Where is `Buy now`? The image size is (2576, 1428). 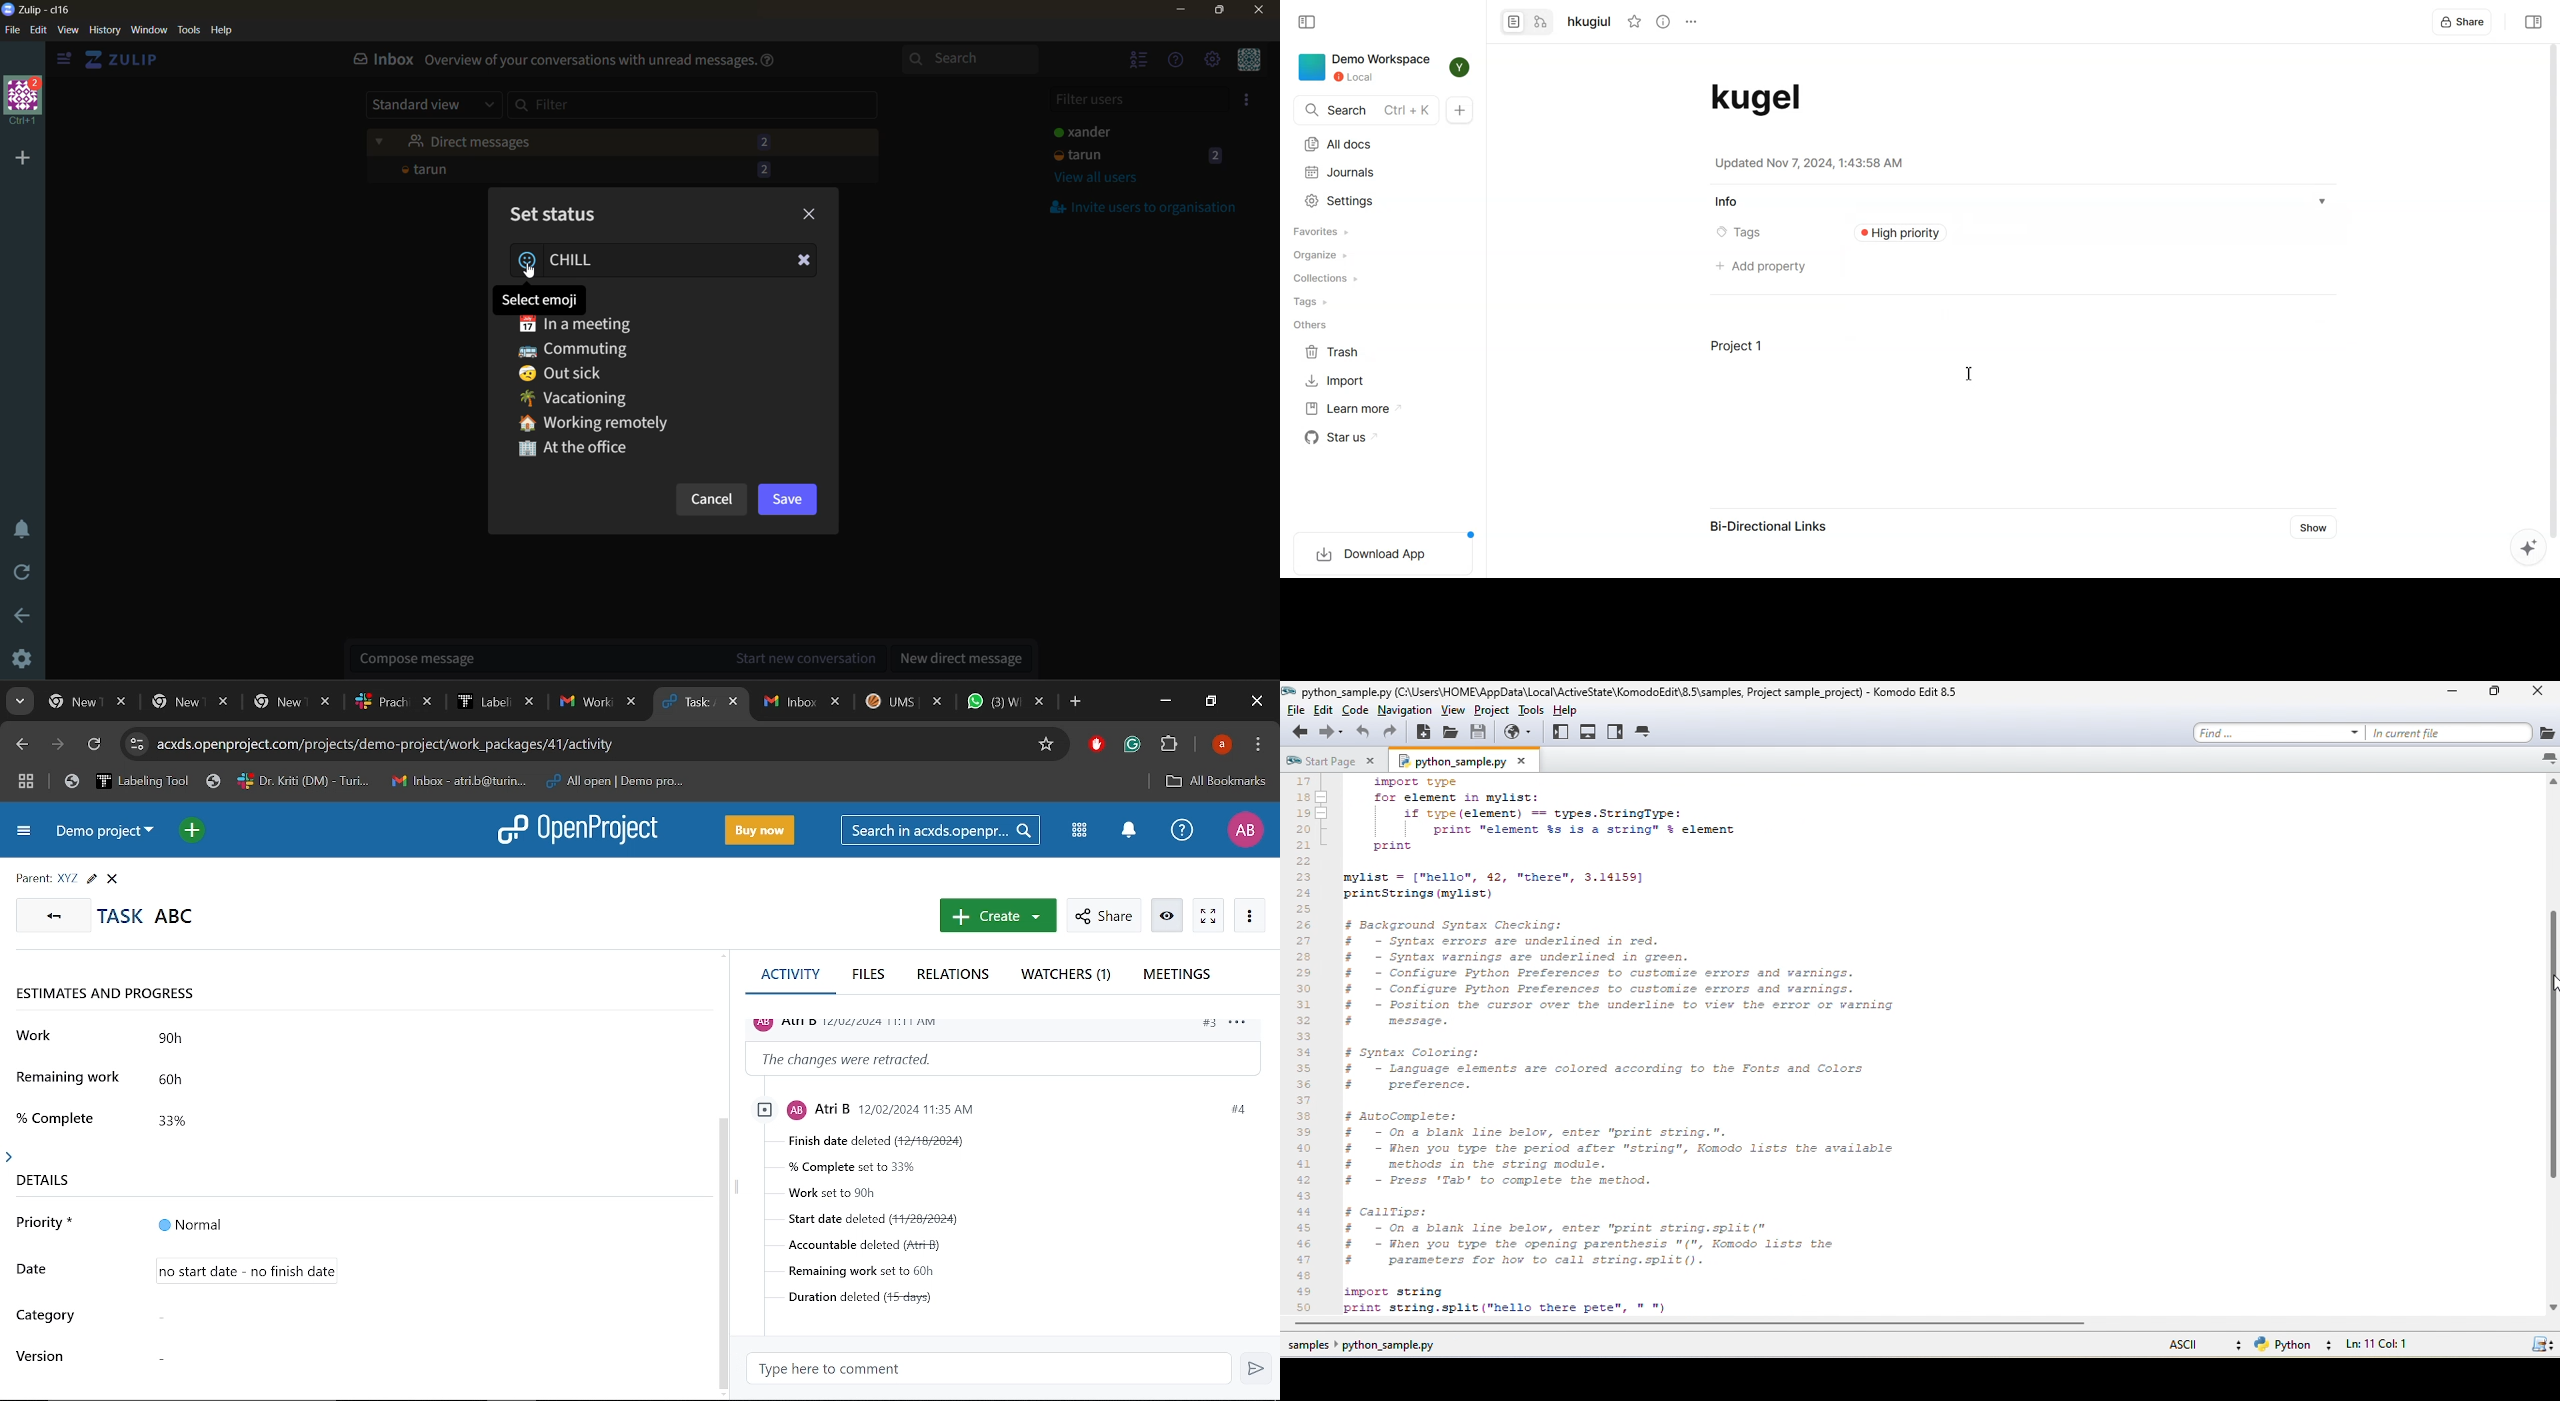
Buy now is located at coordinates (762, 831).